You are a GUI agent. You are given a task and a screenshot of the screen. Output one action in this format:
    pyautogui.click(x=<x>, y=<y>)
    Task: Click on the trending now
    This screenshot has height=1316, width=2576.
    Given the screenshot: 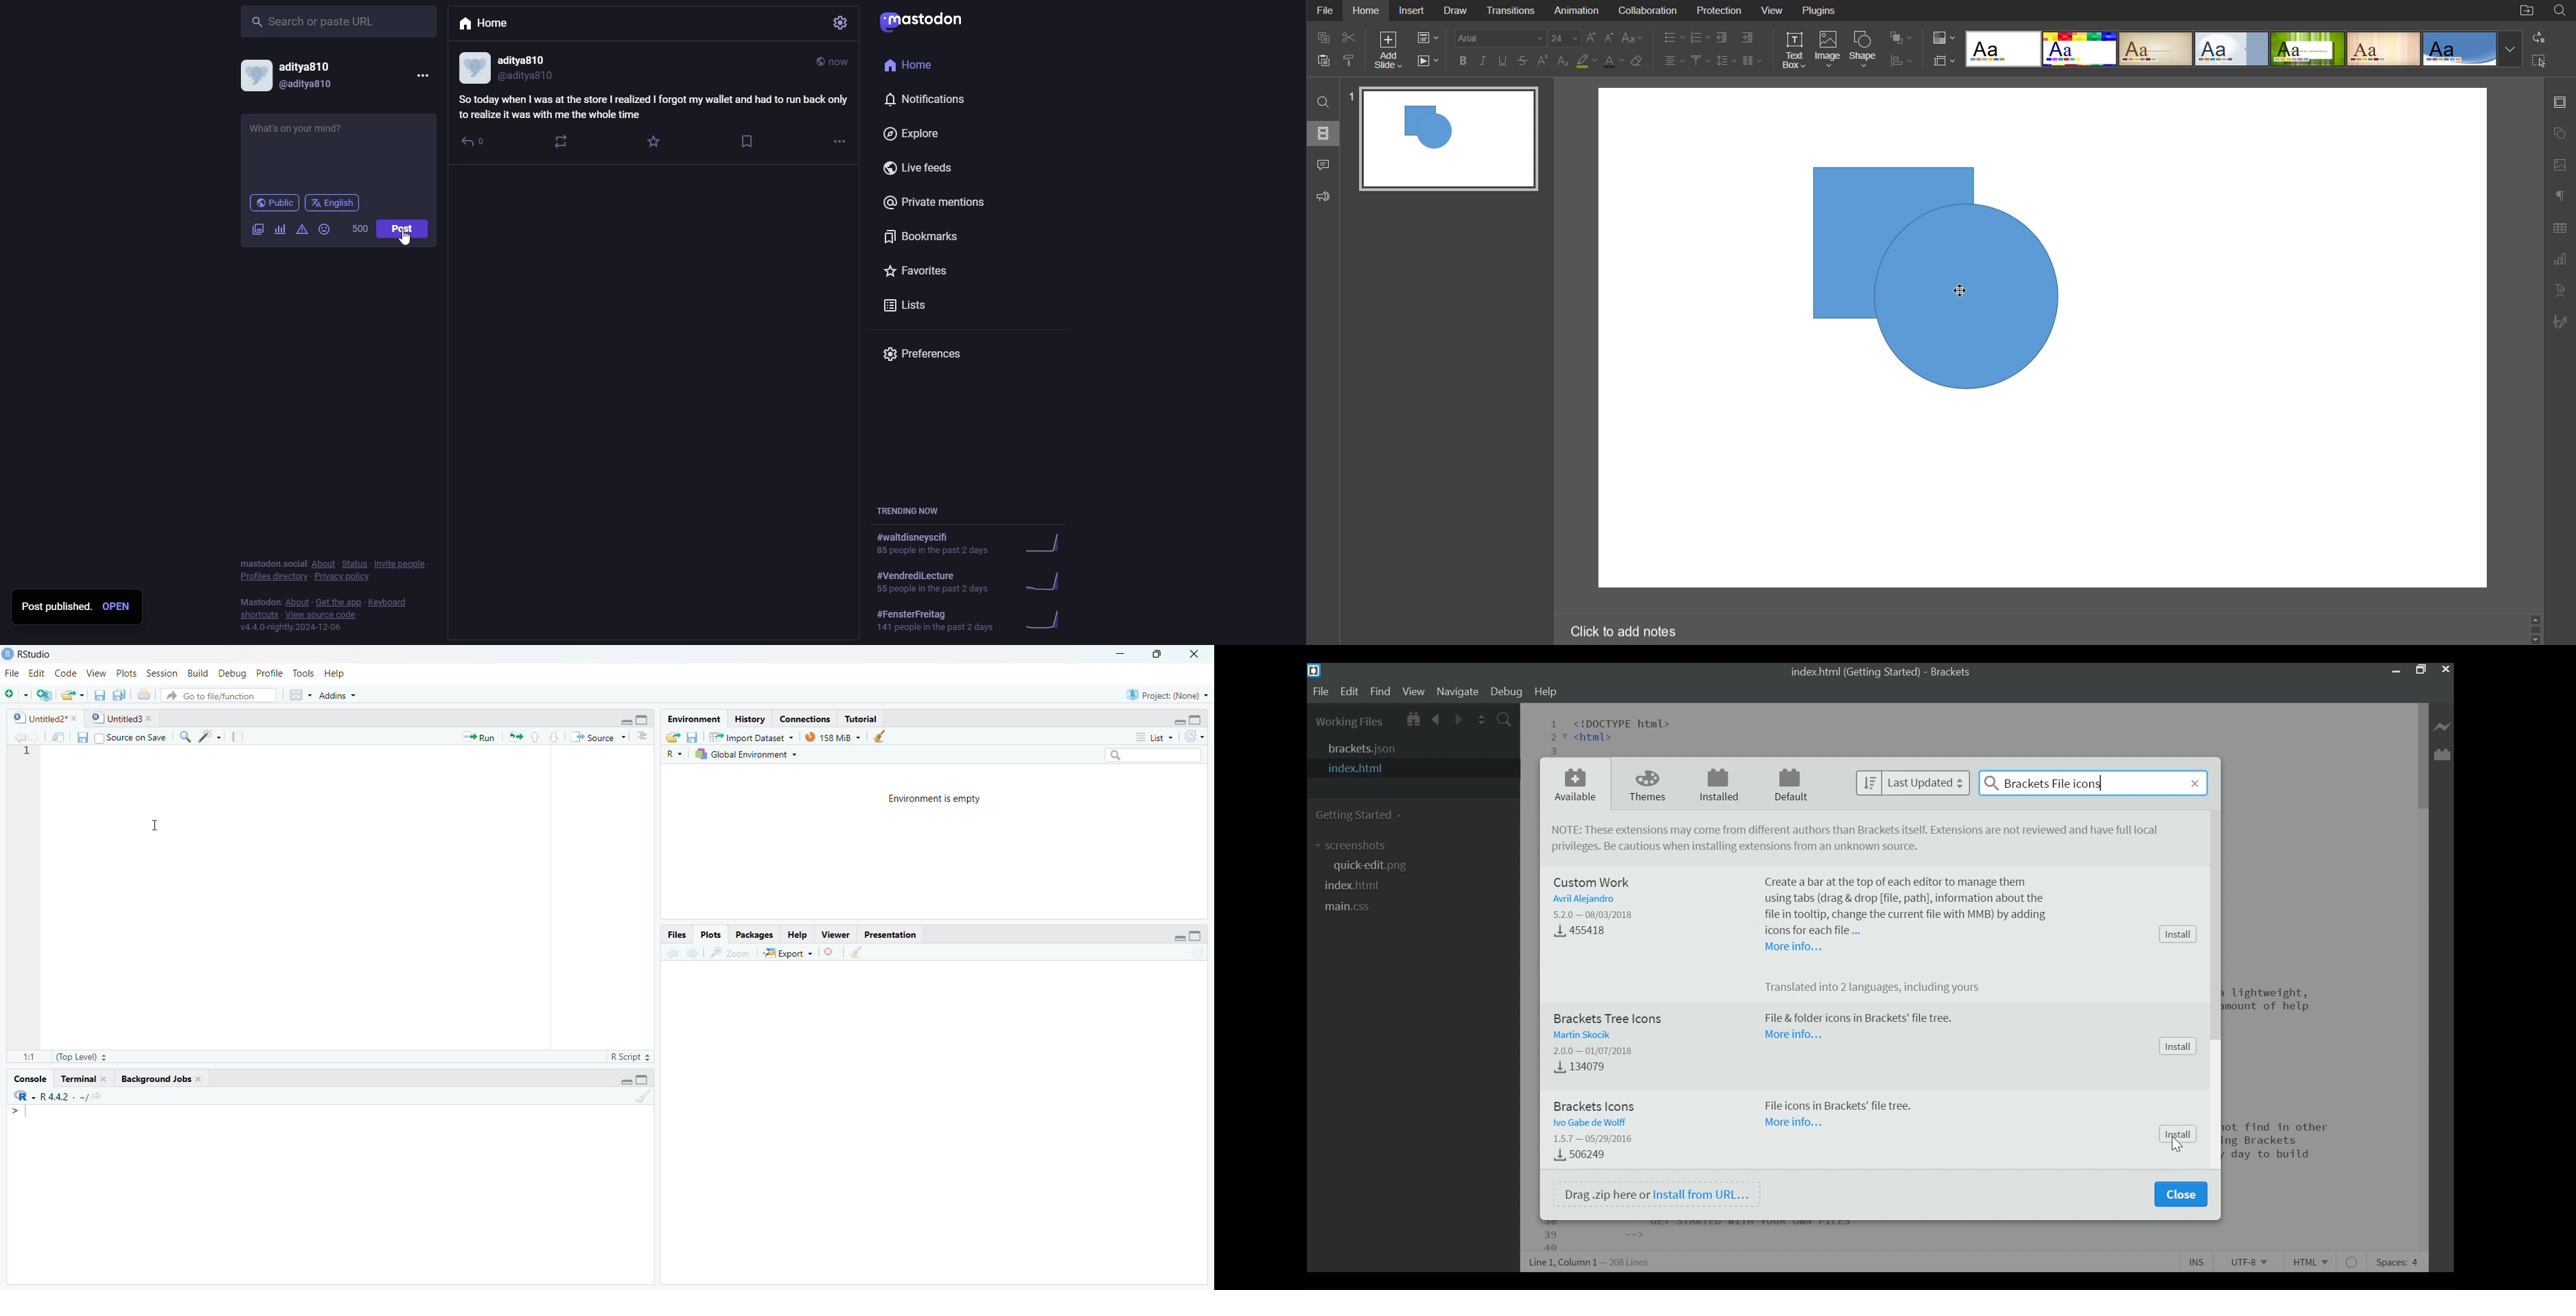 What is the action you would take?
    pyautogui.click(x=974, y=581)
    